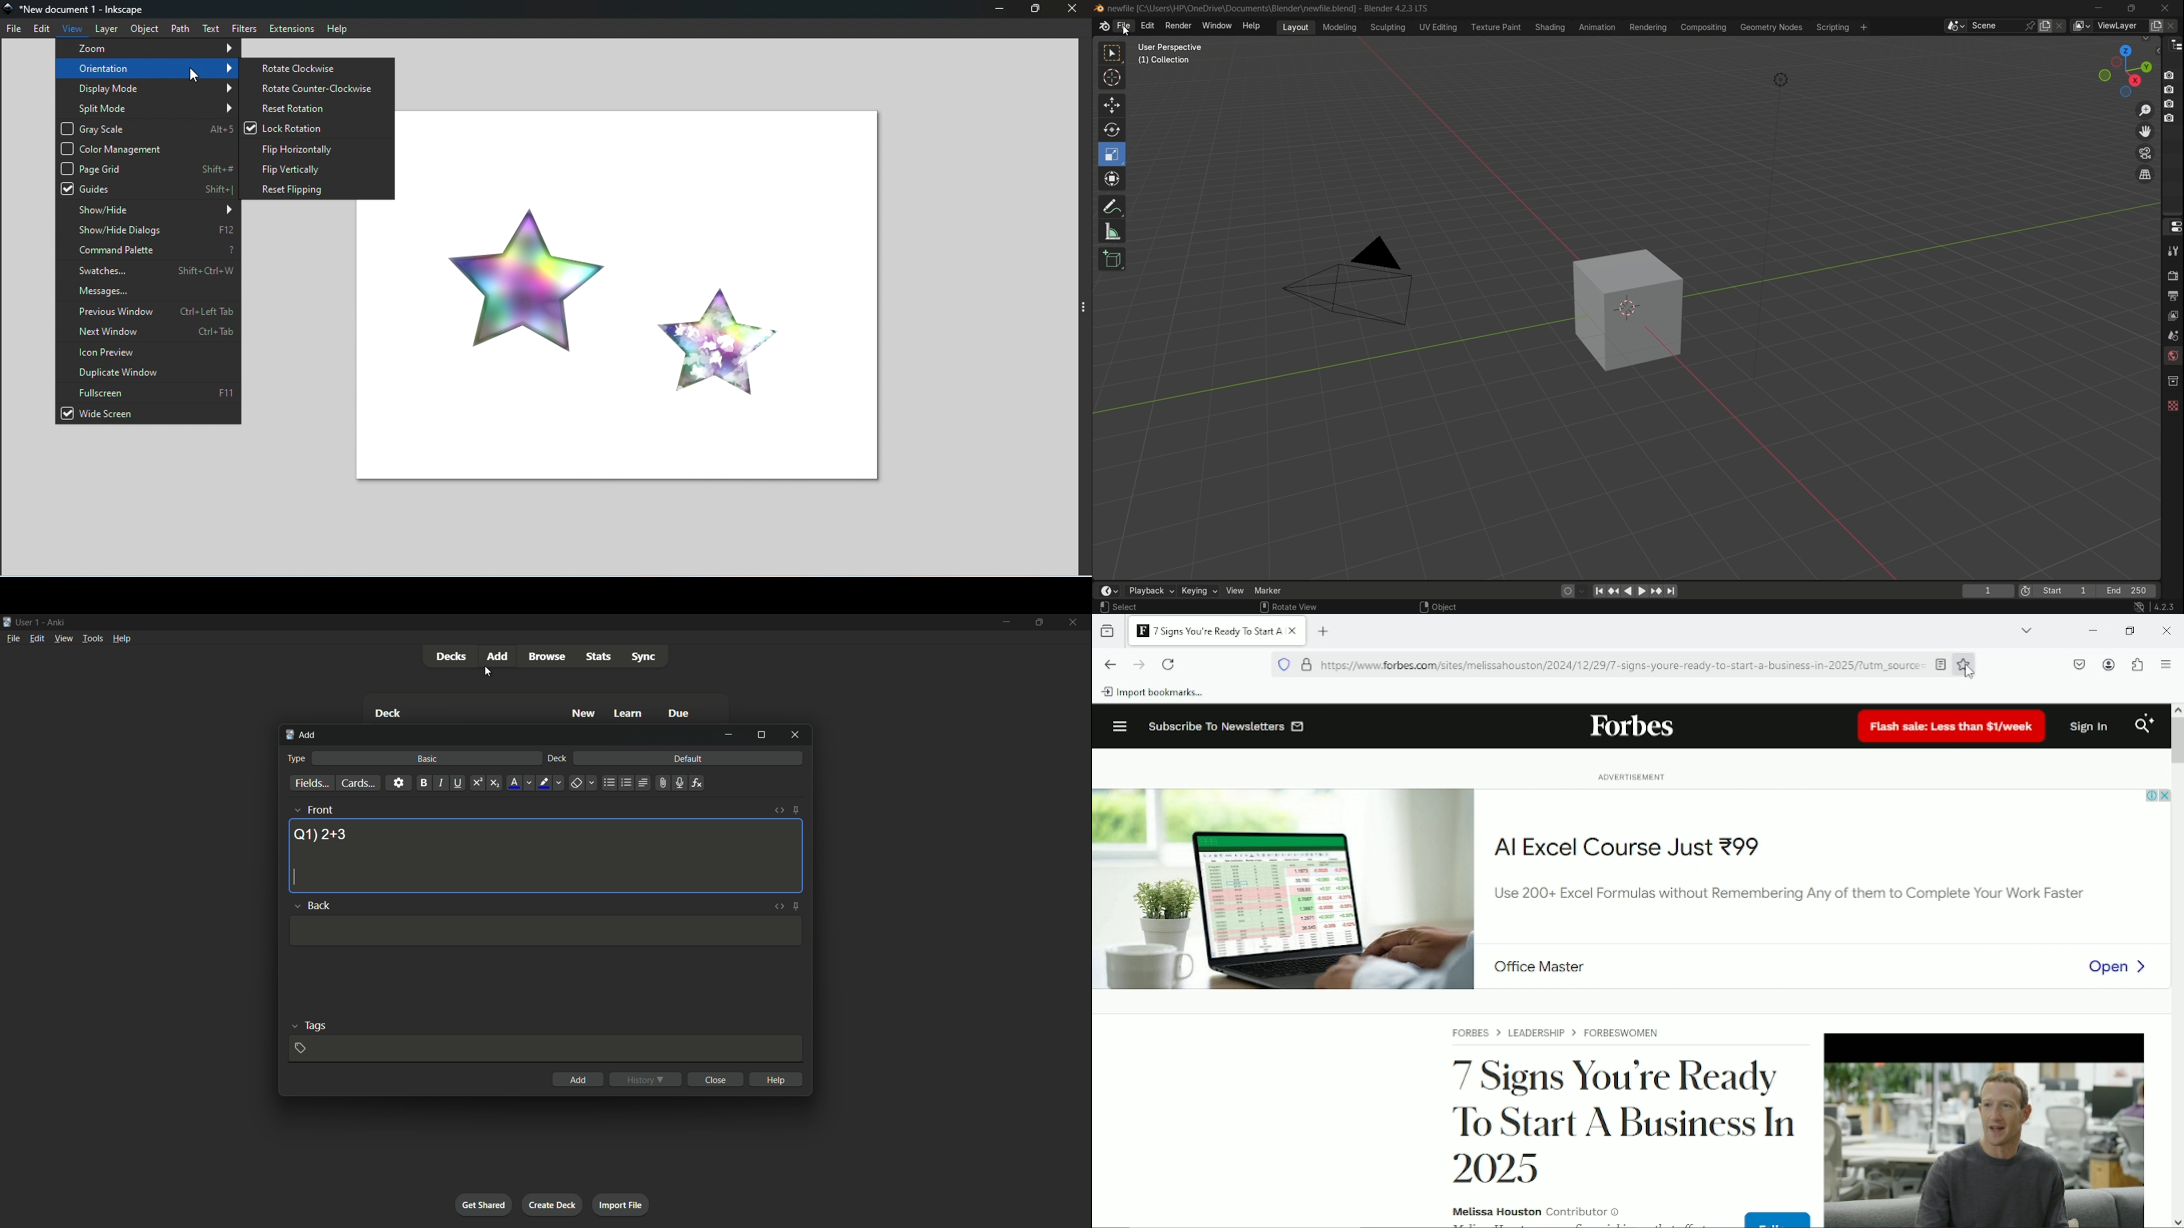 The height and width of the screenshot is (1232, 2184). Describe the element at coordinates (302, 735) in the screenshot. I see `add` at that location.